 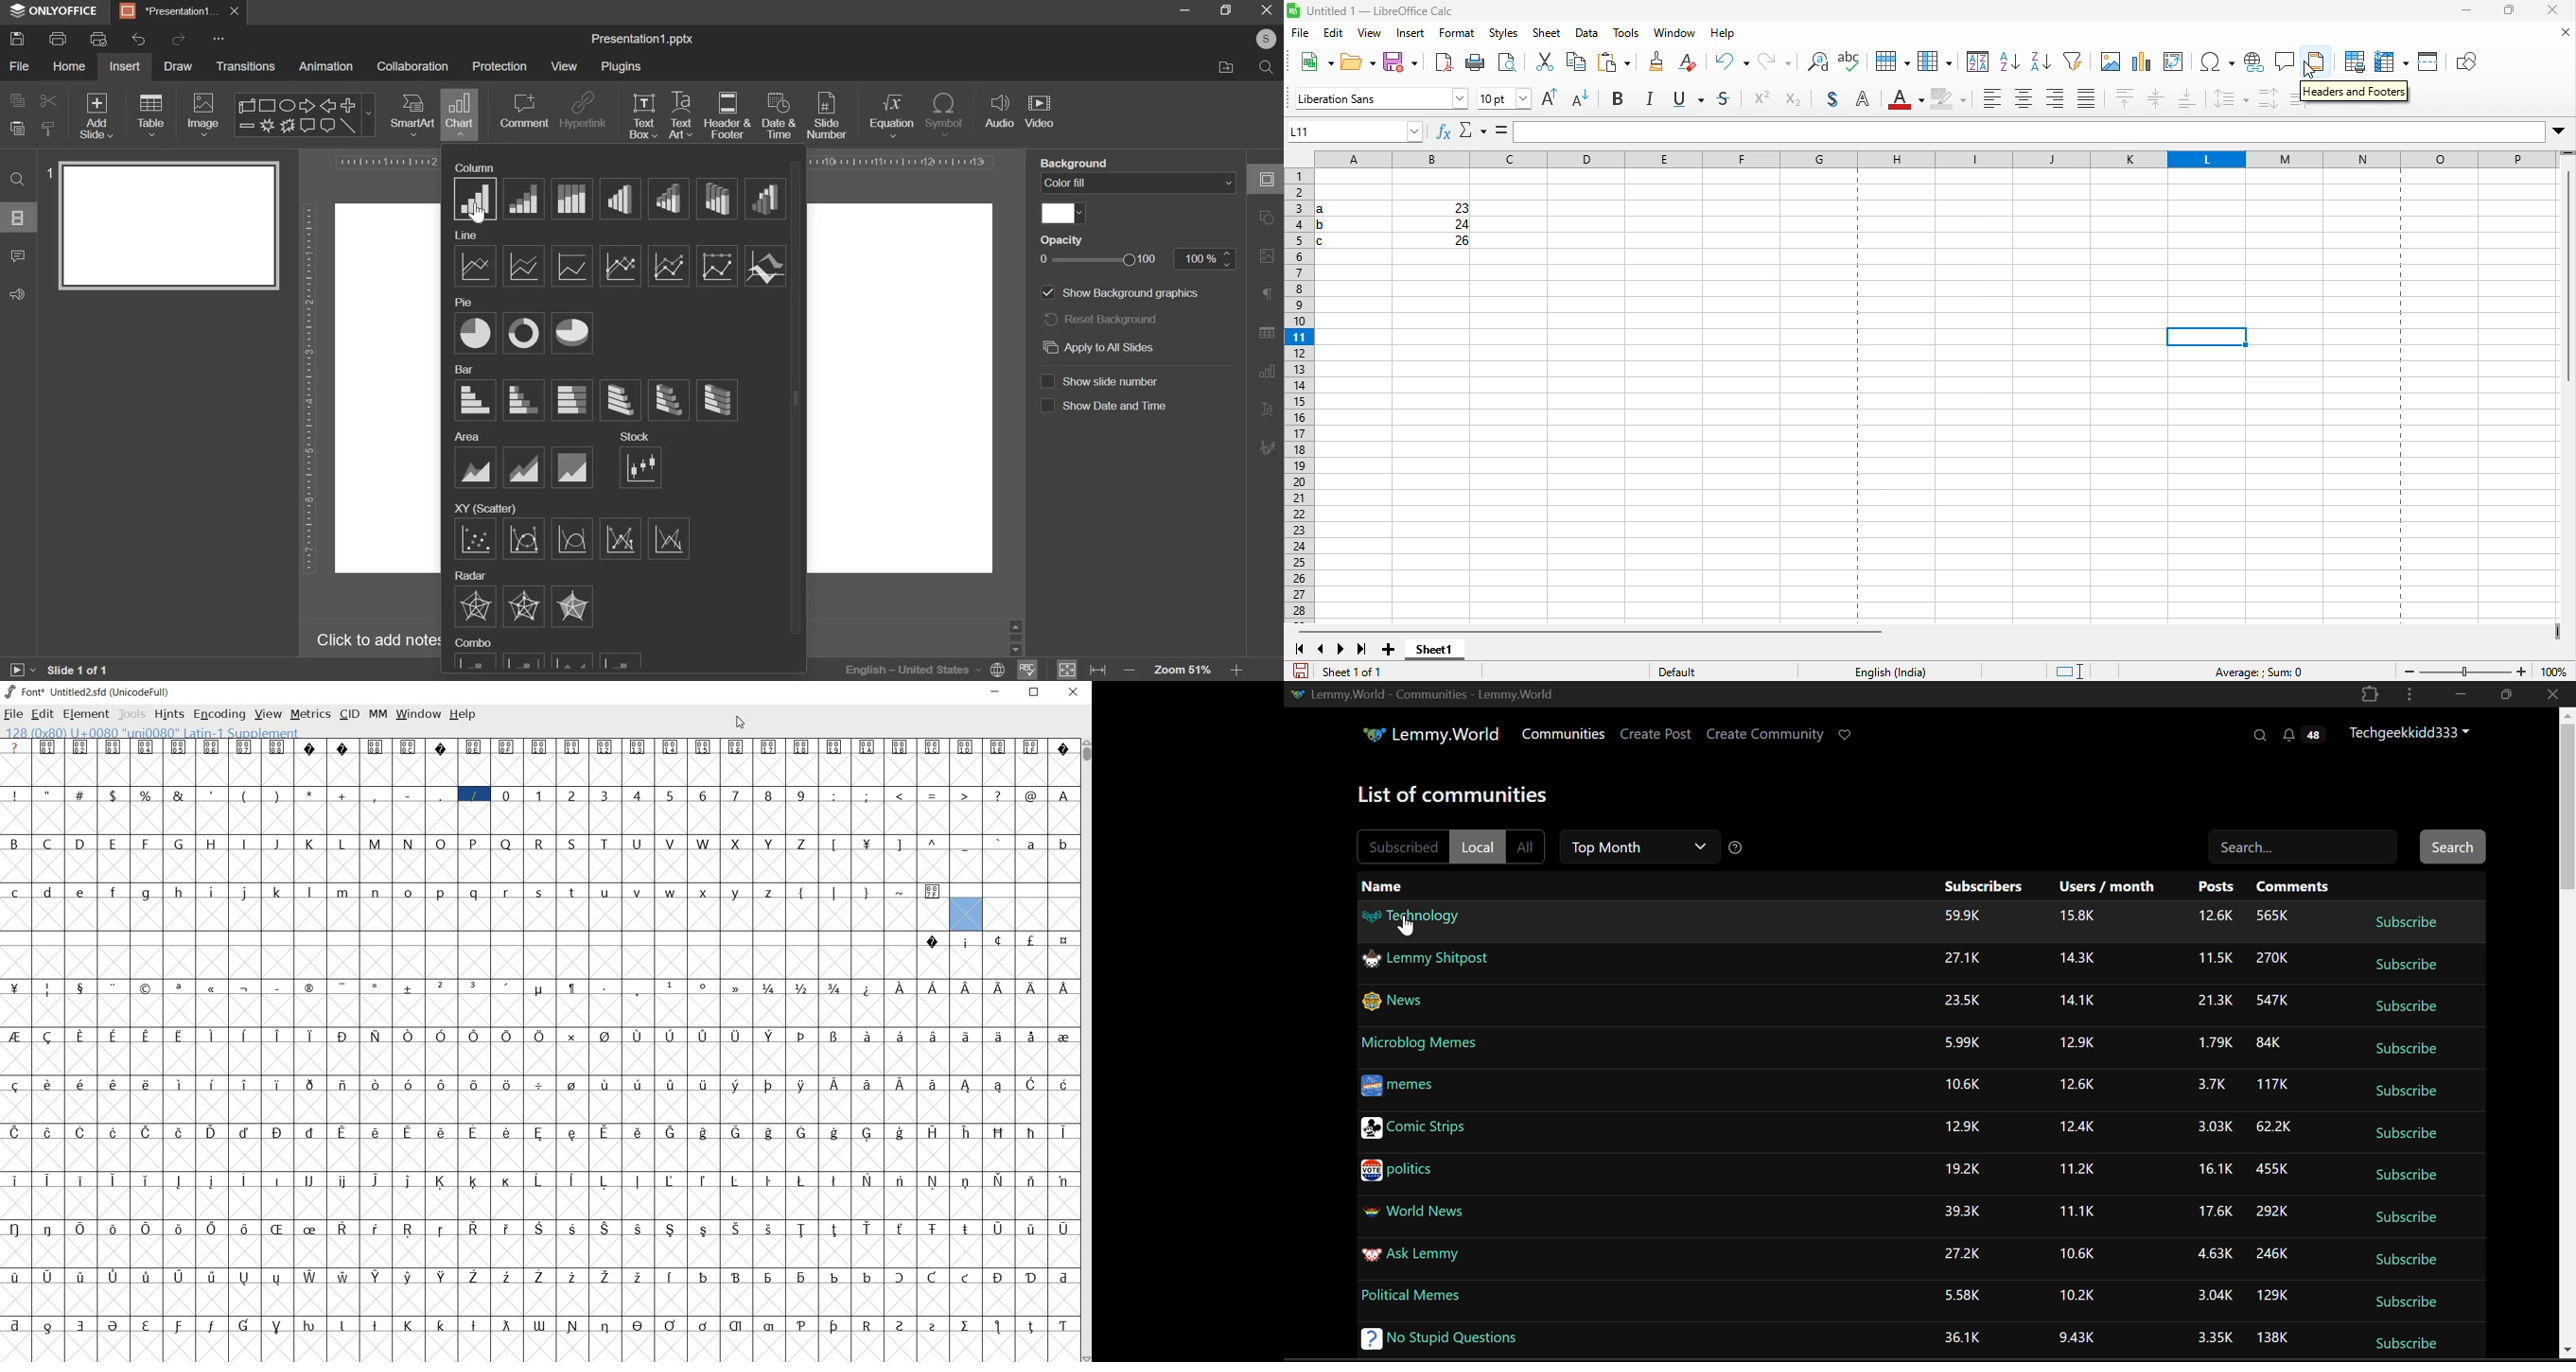 I want to click on show background graphics, so click(x=1122, y=293).